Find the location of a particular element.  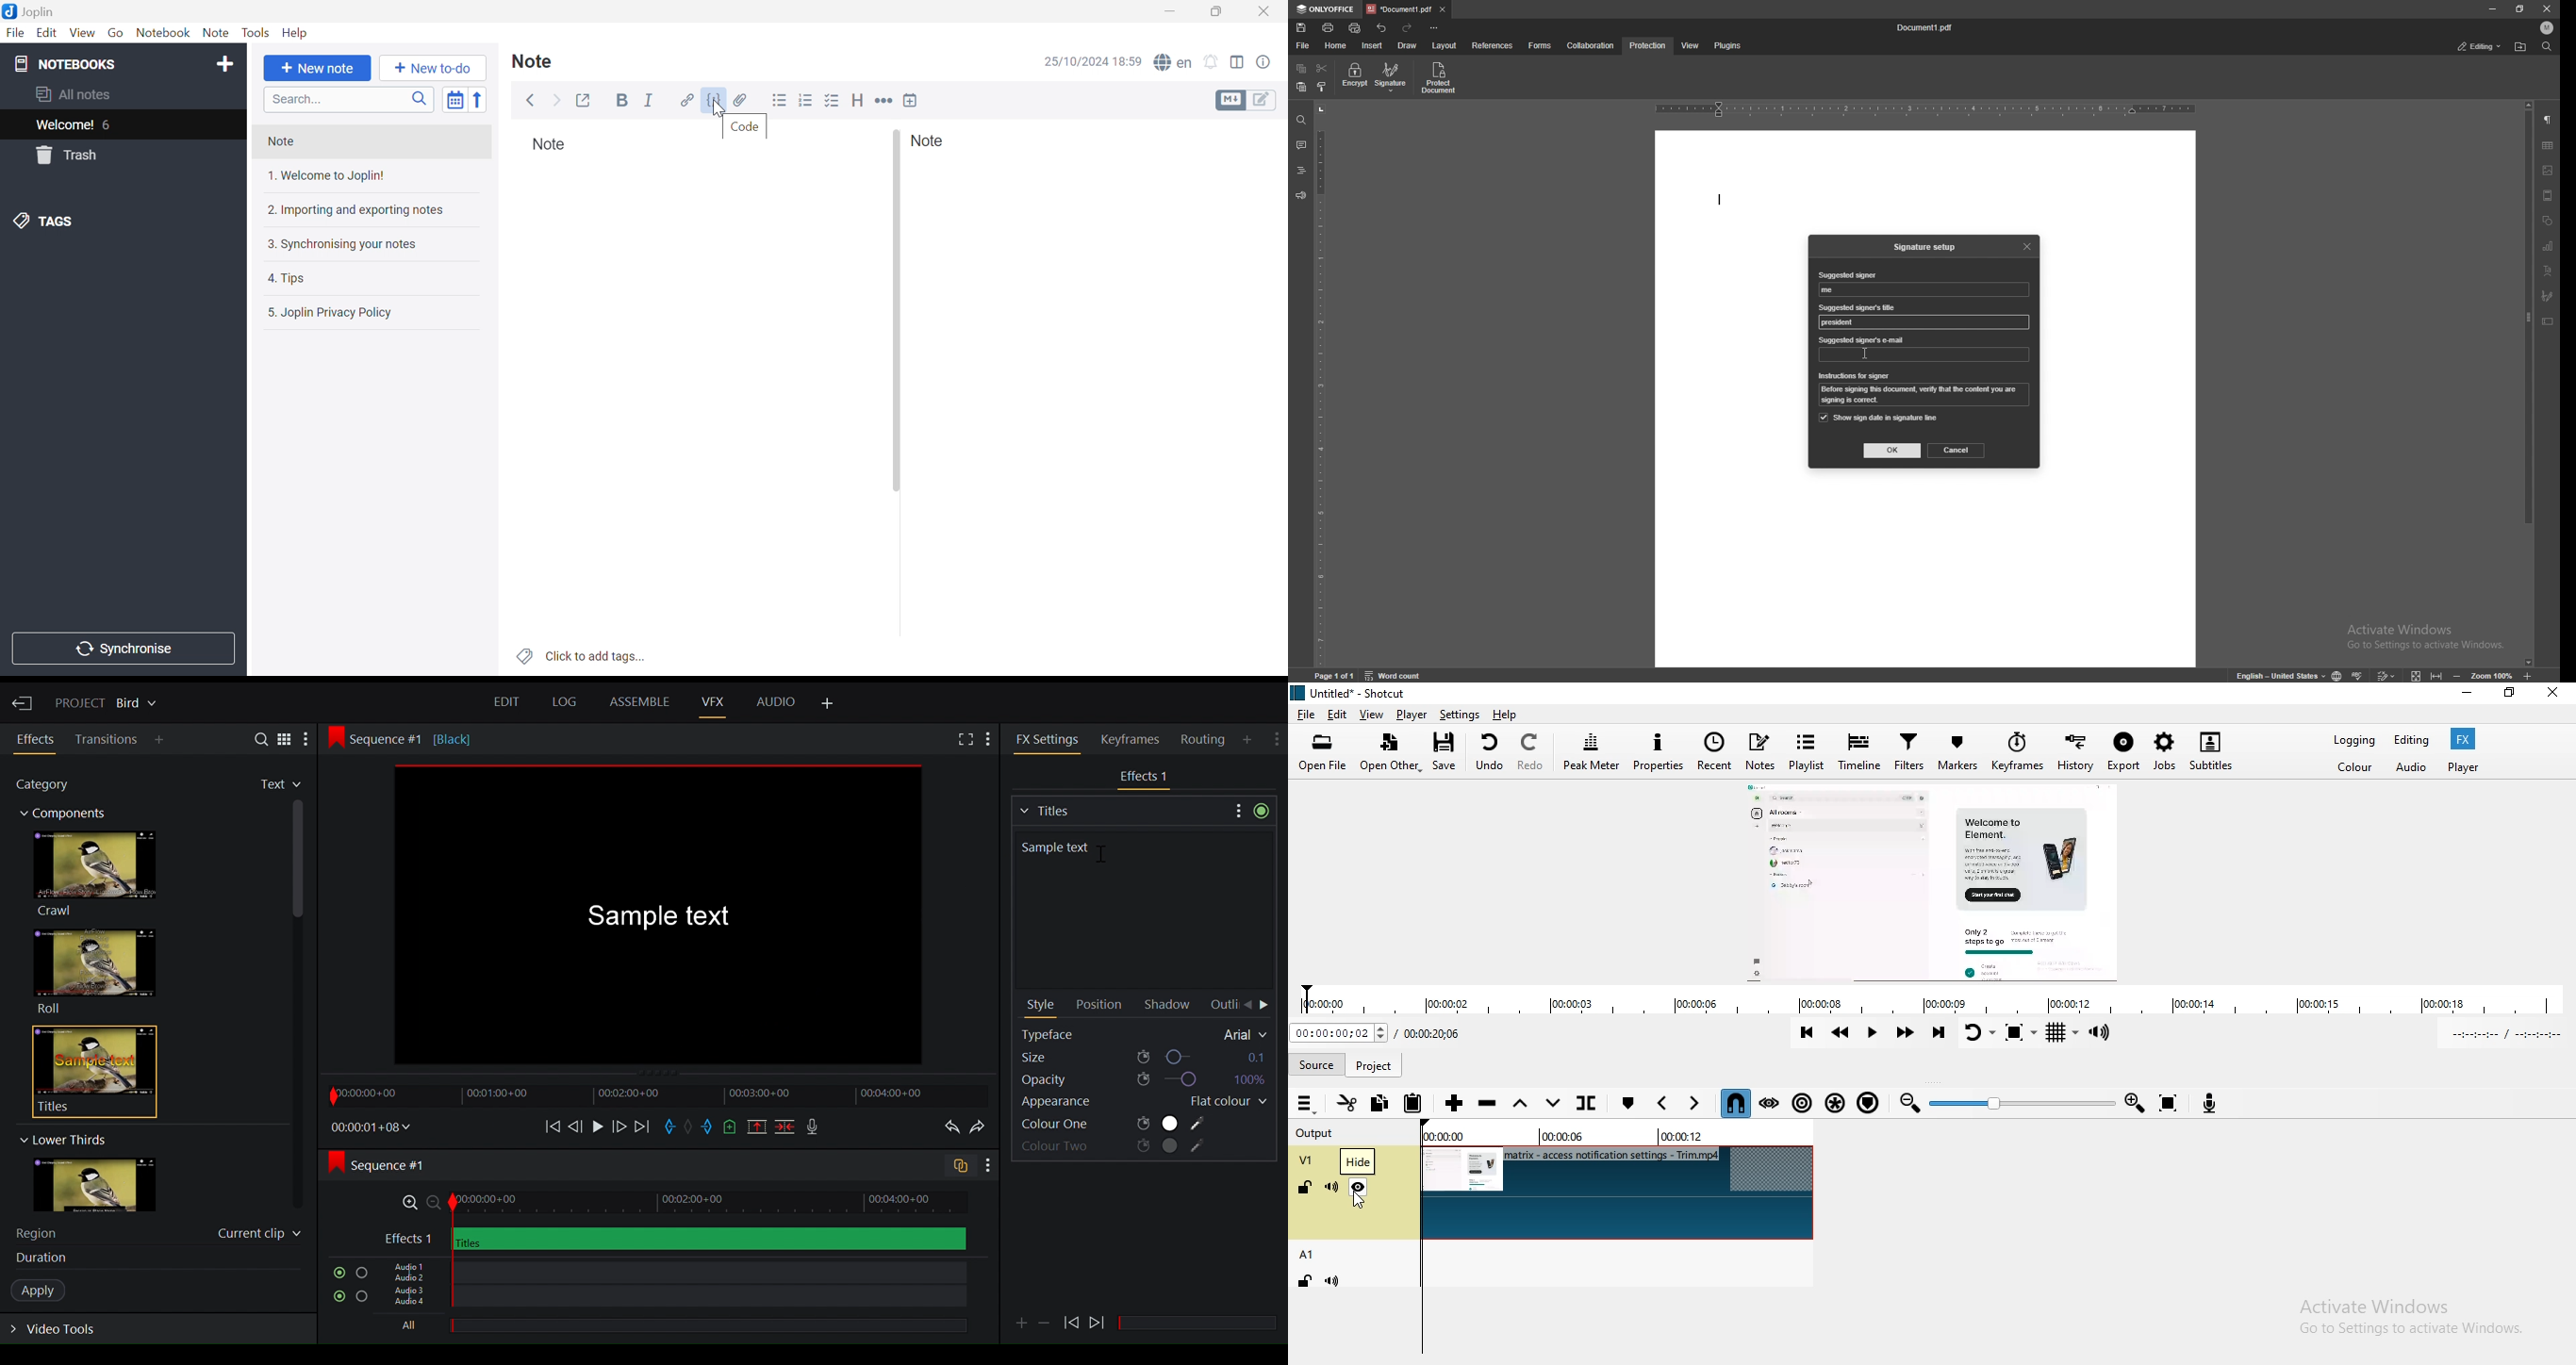

print is located at coordinates (1329, 27).